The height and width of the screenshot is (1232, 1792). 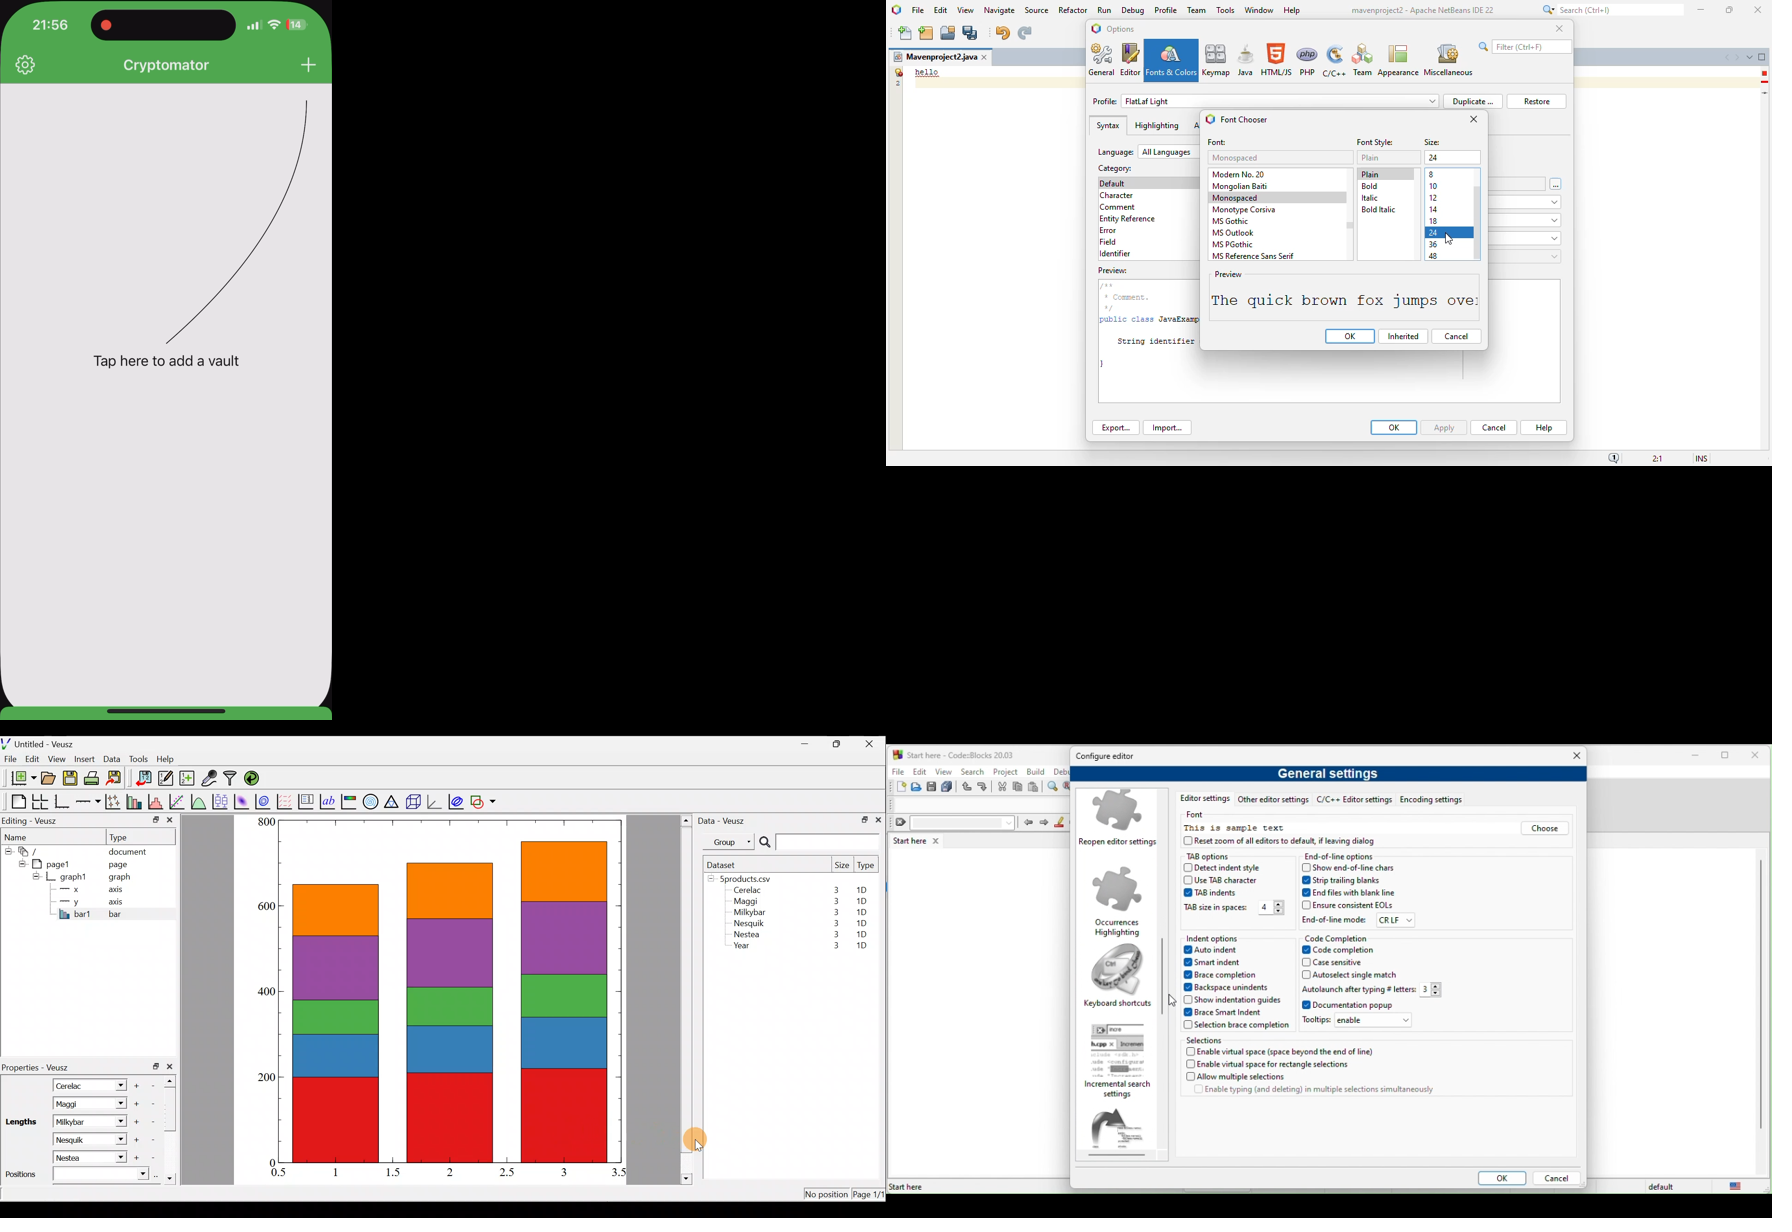 I want to click on Help, so click(x=171, y=759).